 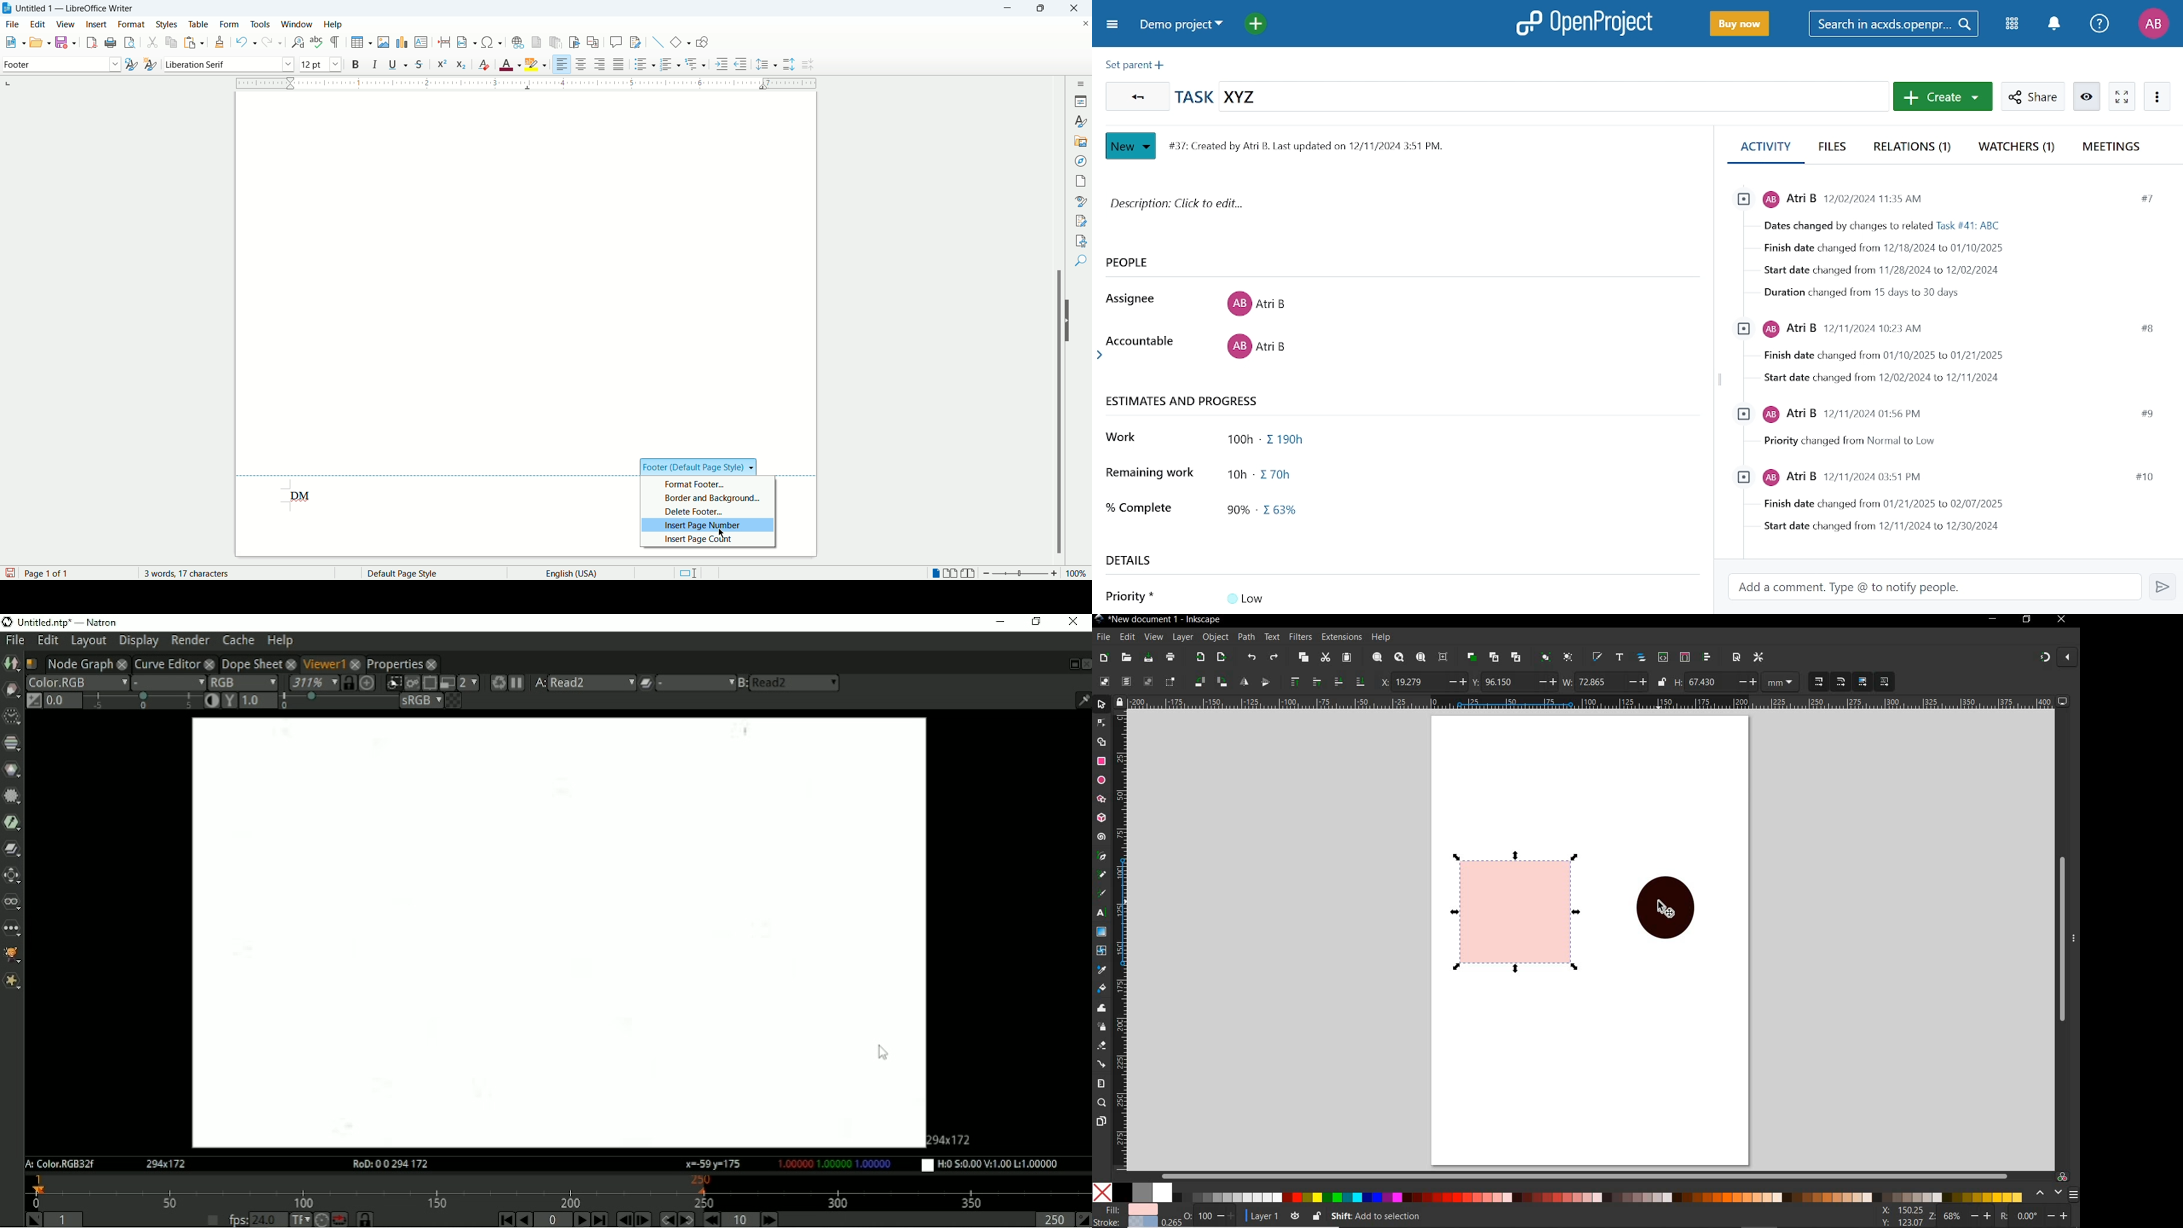 What do you see at coordinates (305, 495) in the screenshot?
I see `input test data` at bounding box center [305, 495].